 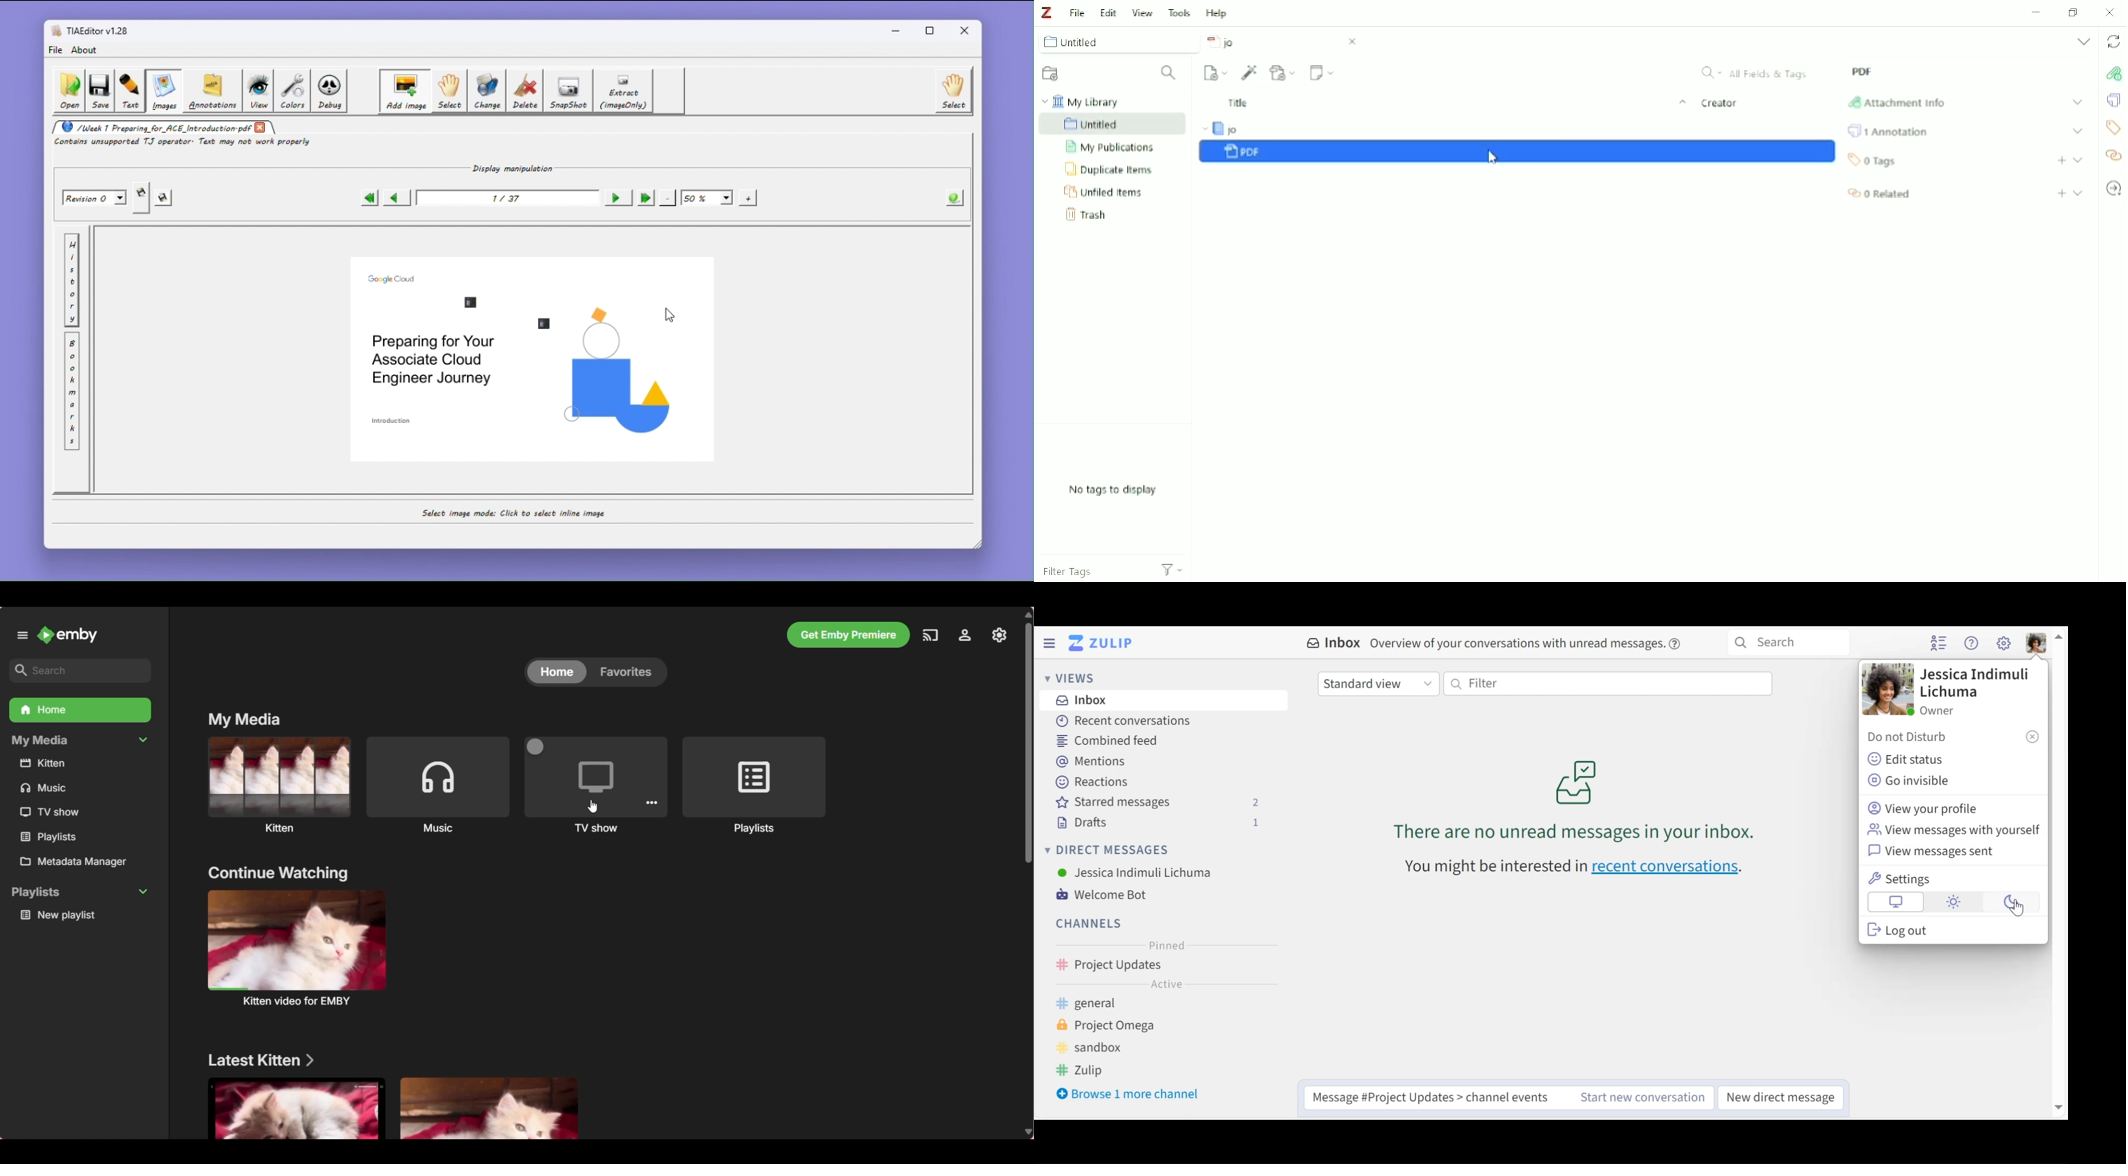 I want to click on Annotation, so click(x=1889, y=130).